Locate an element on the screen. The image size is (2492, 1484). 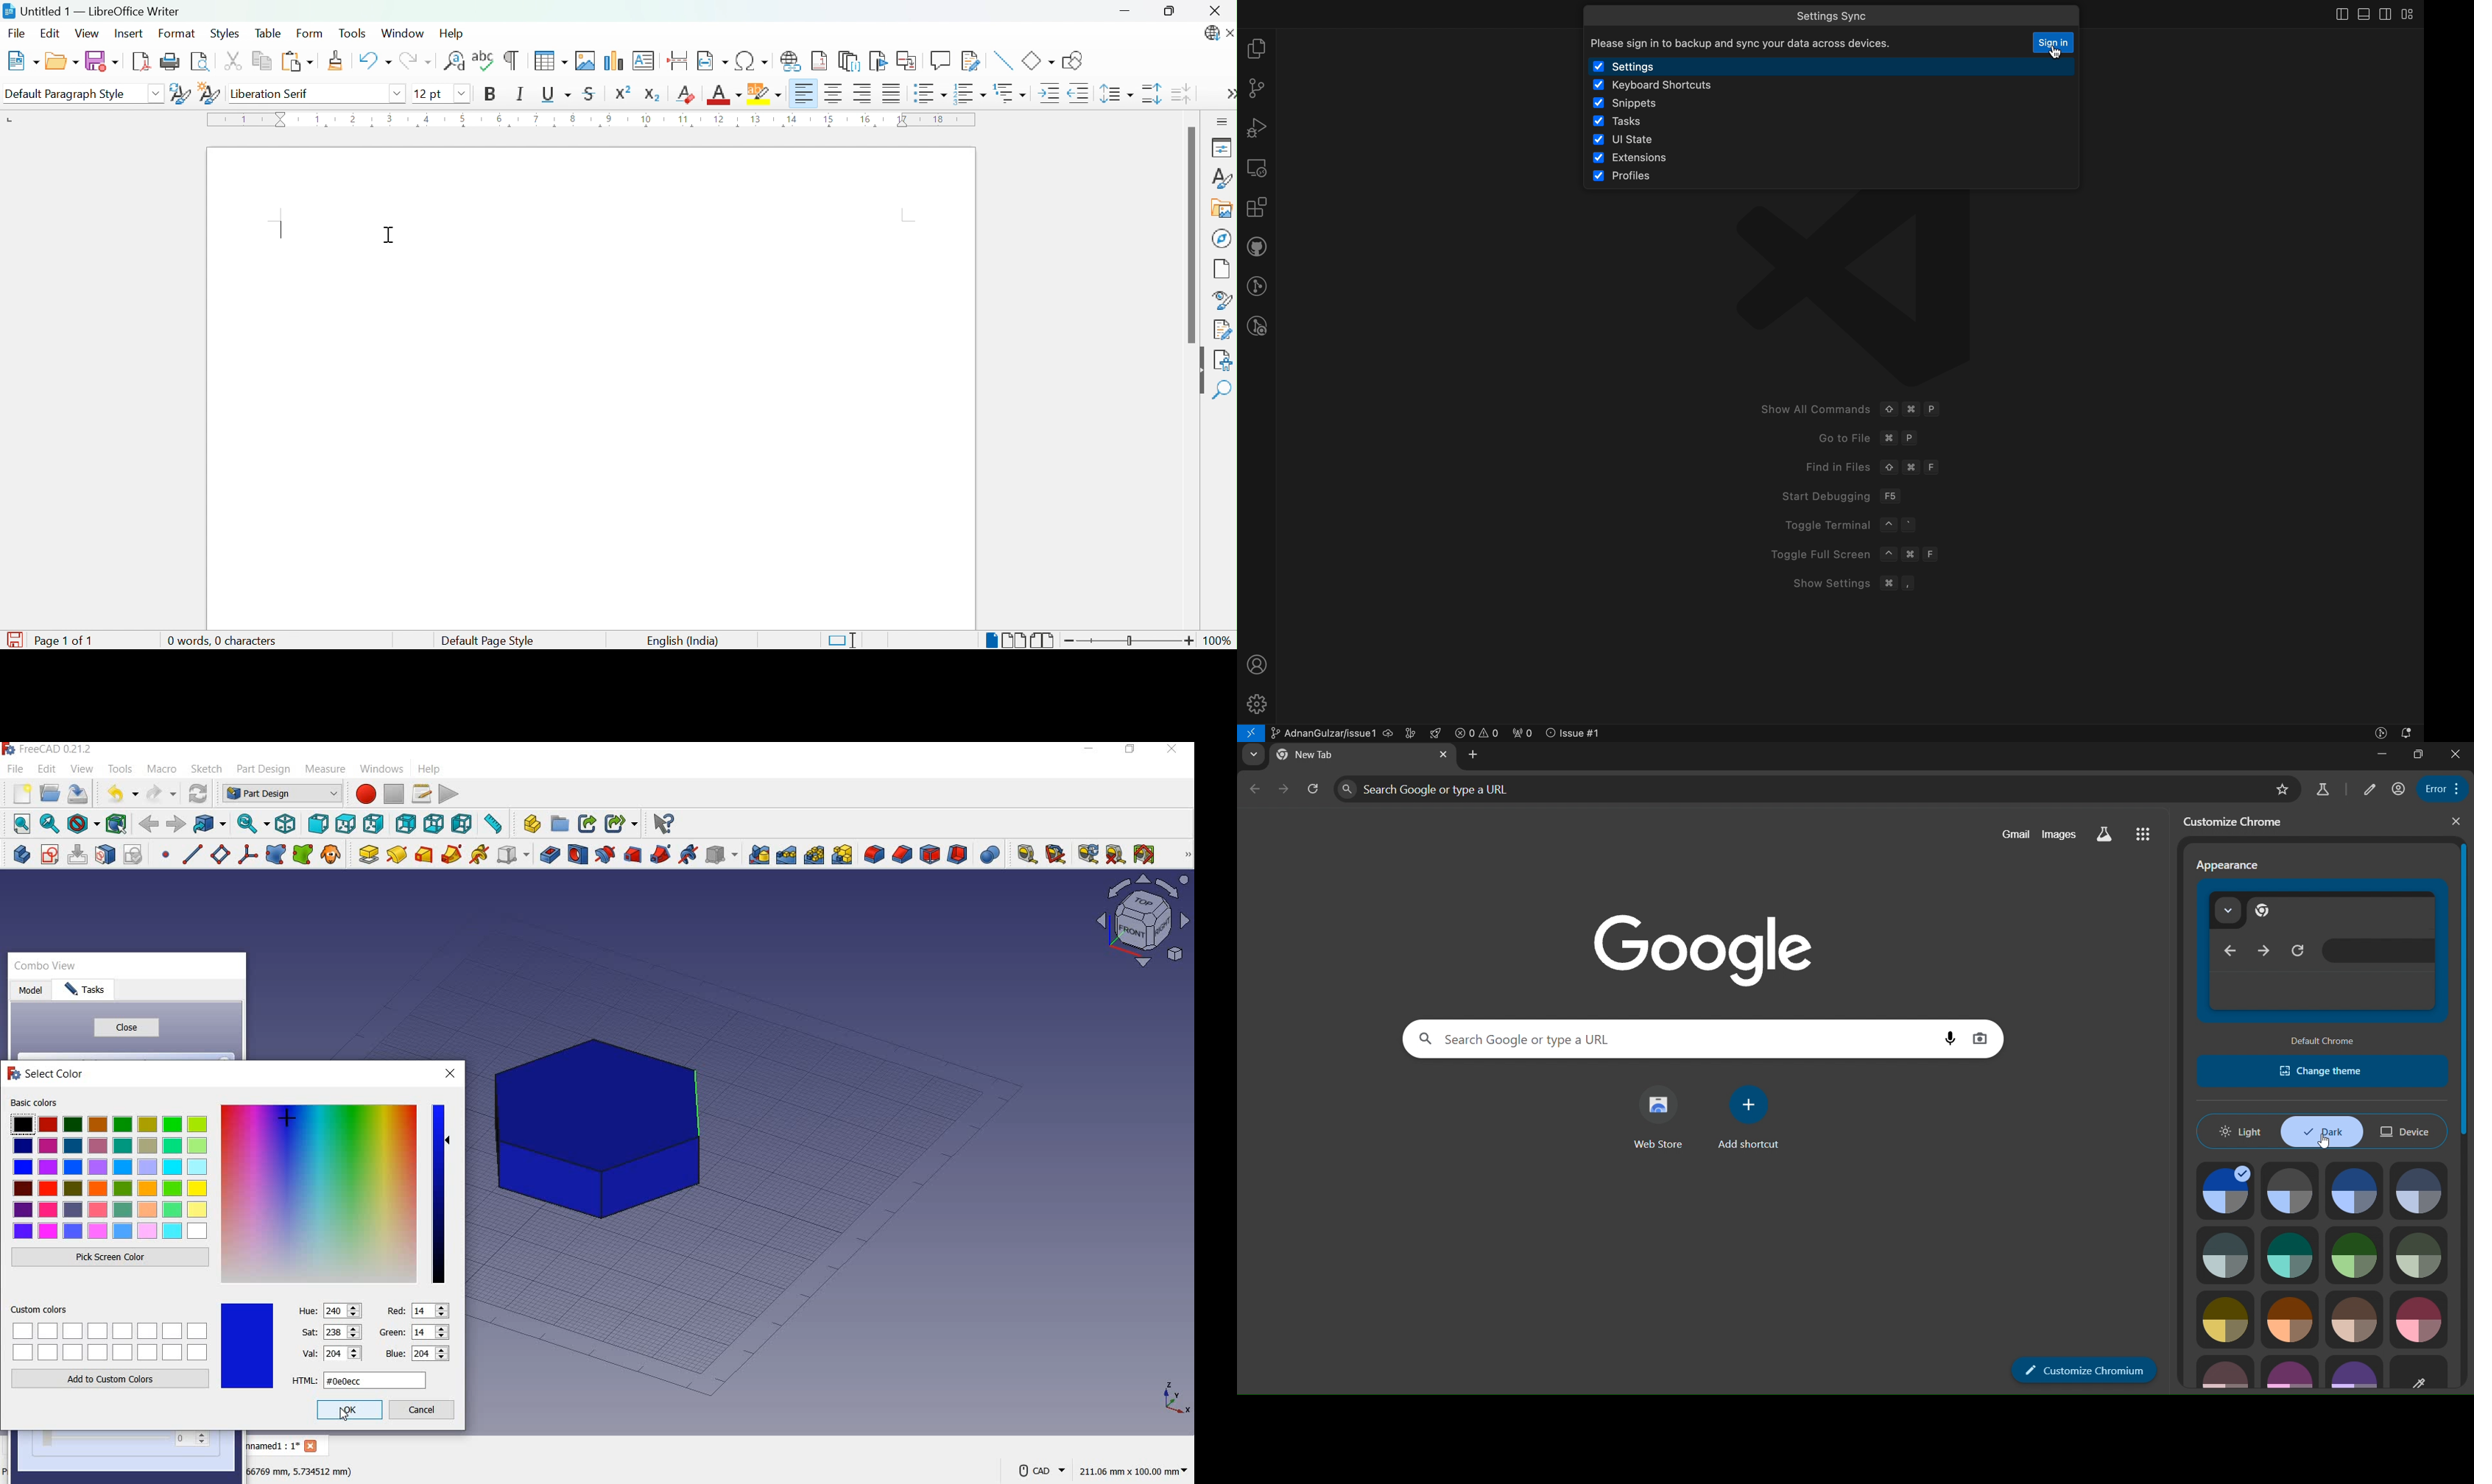
clear all is located at coordinates (1115, 855).